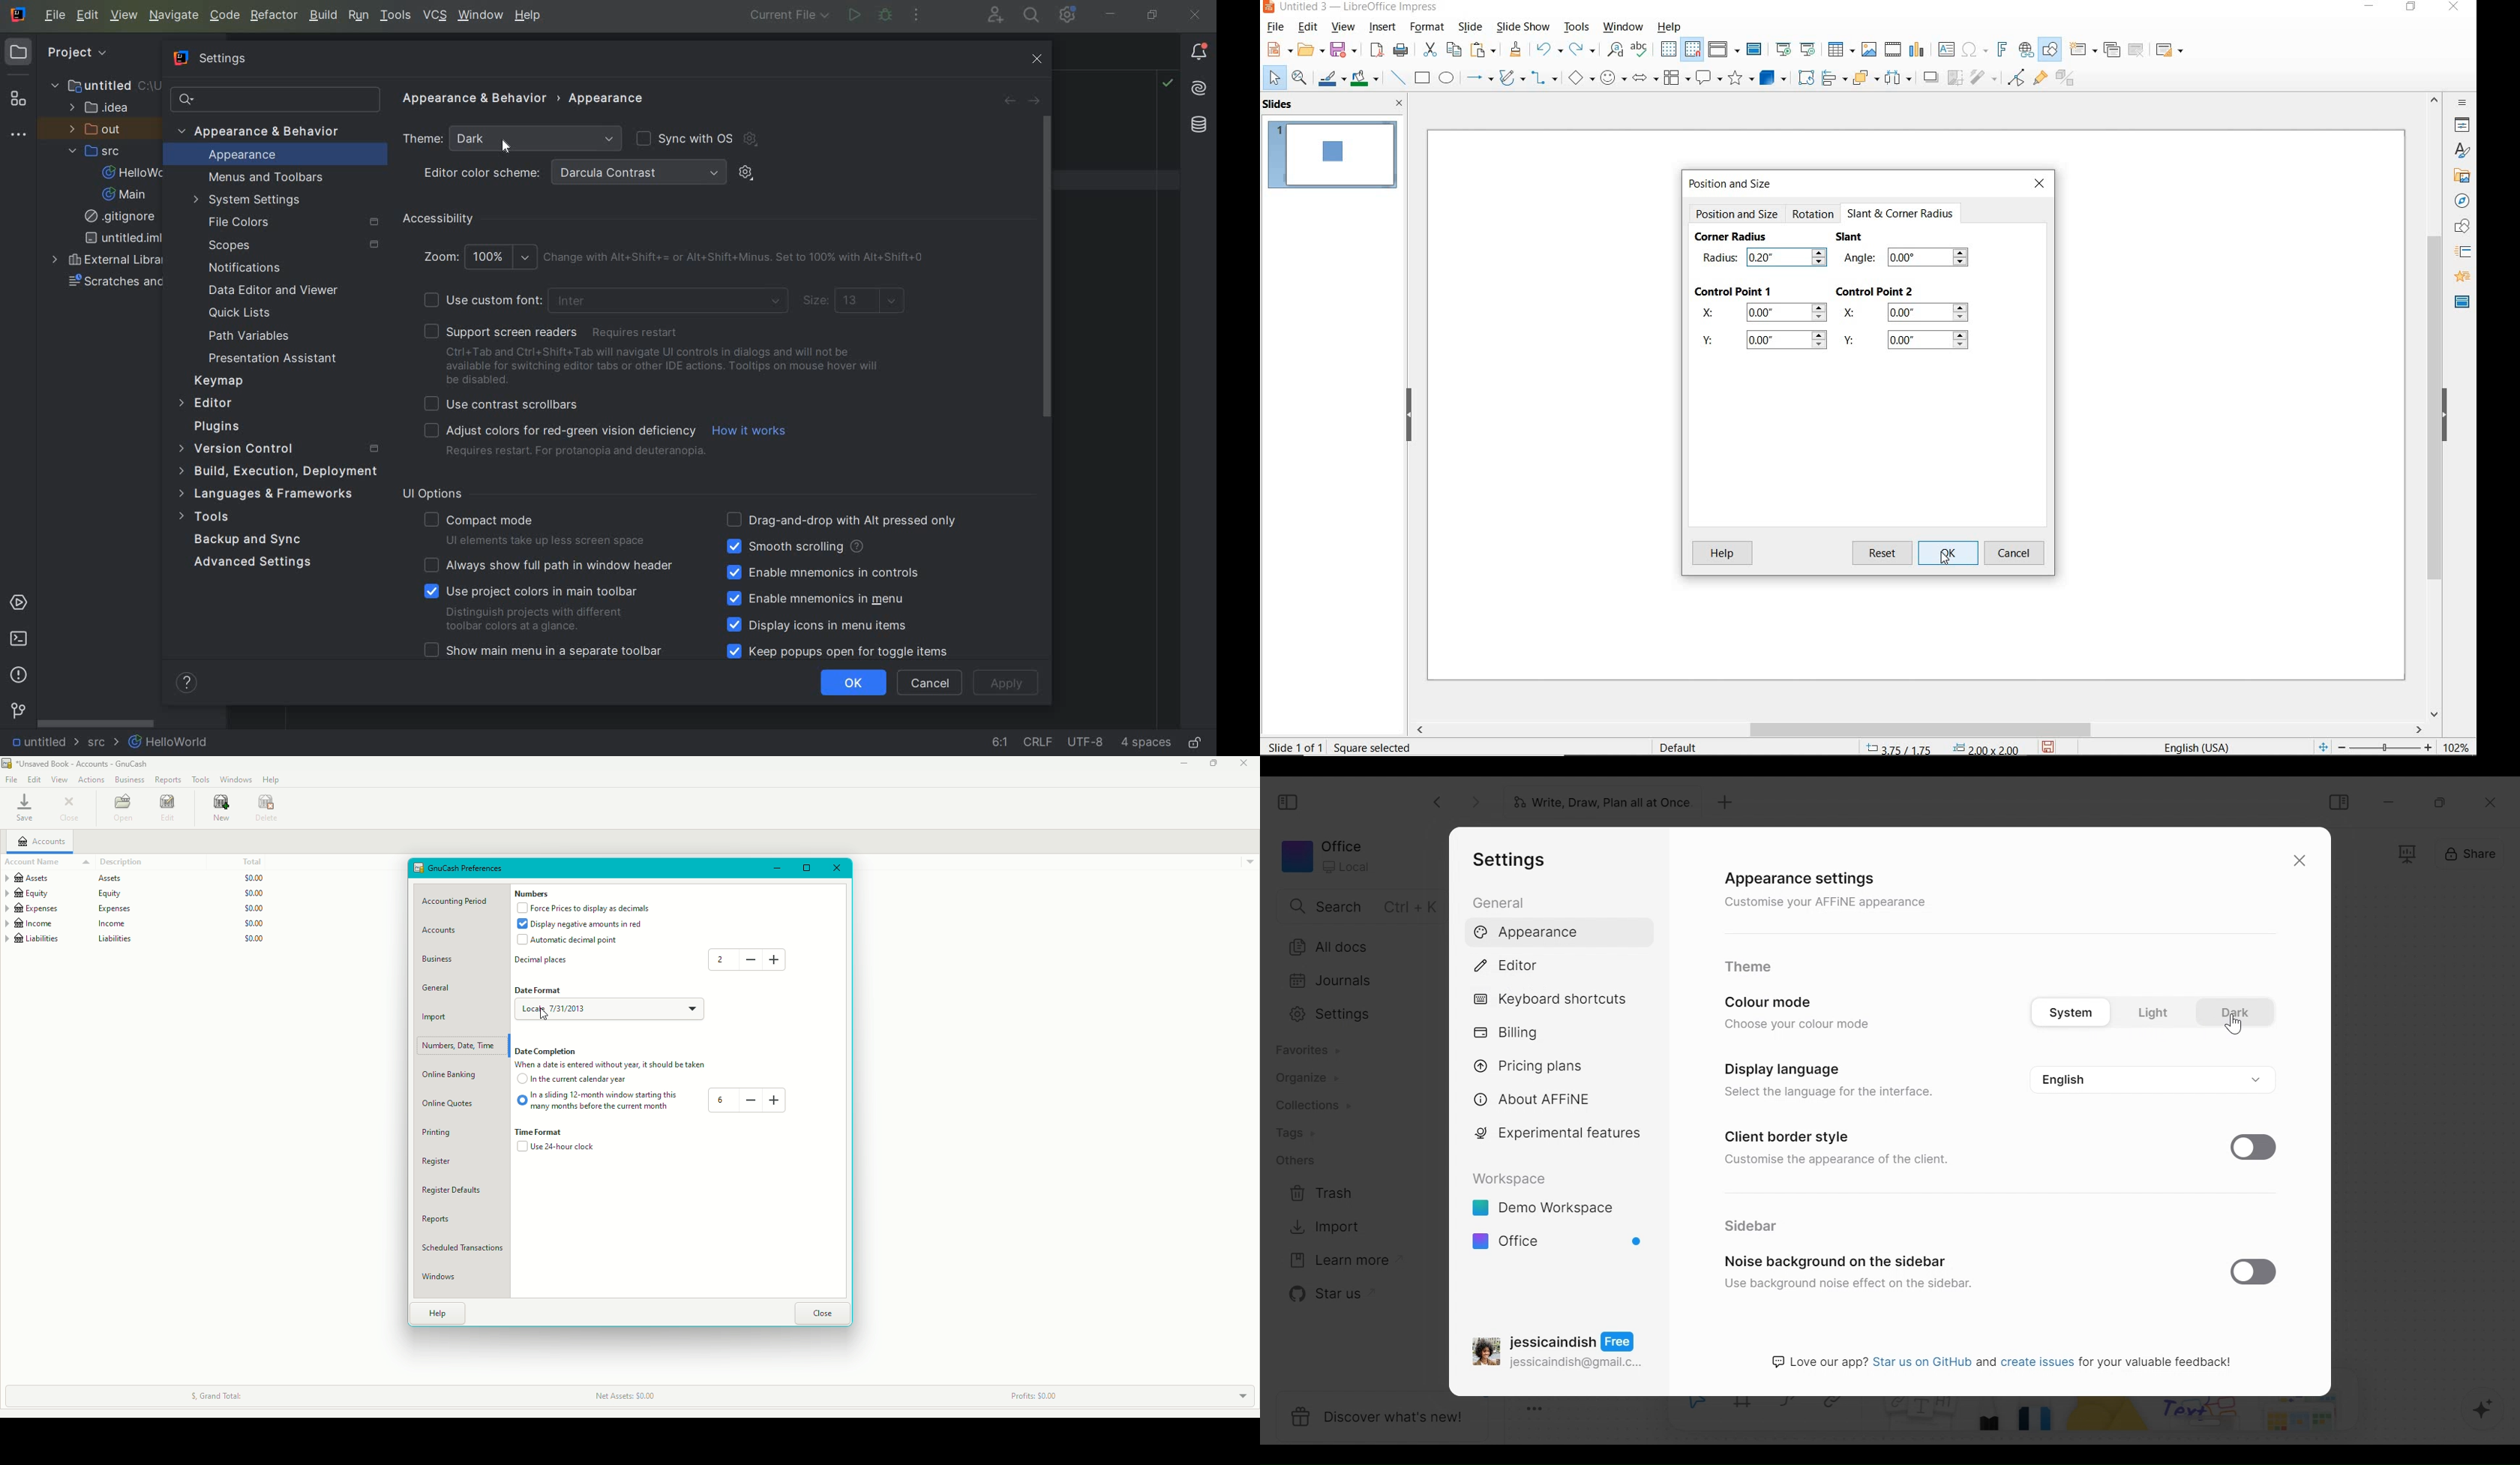  I want to click on scrollbar, so click(1920, 730).